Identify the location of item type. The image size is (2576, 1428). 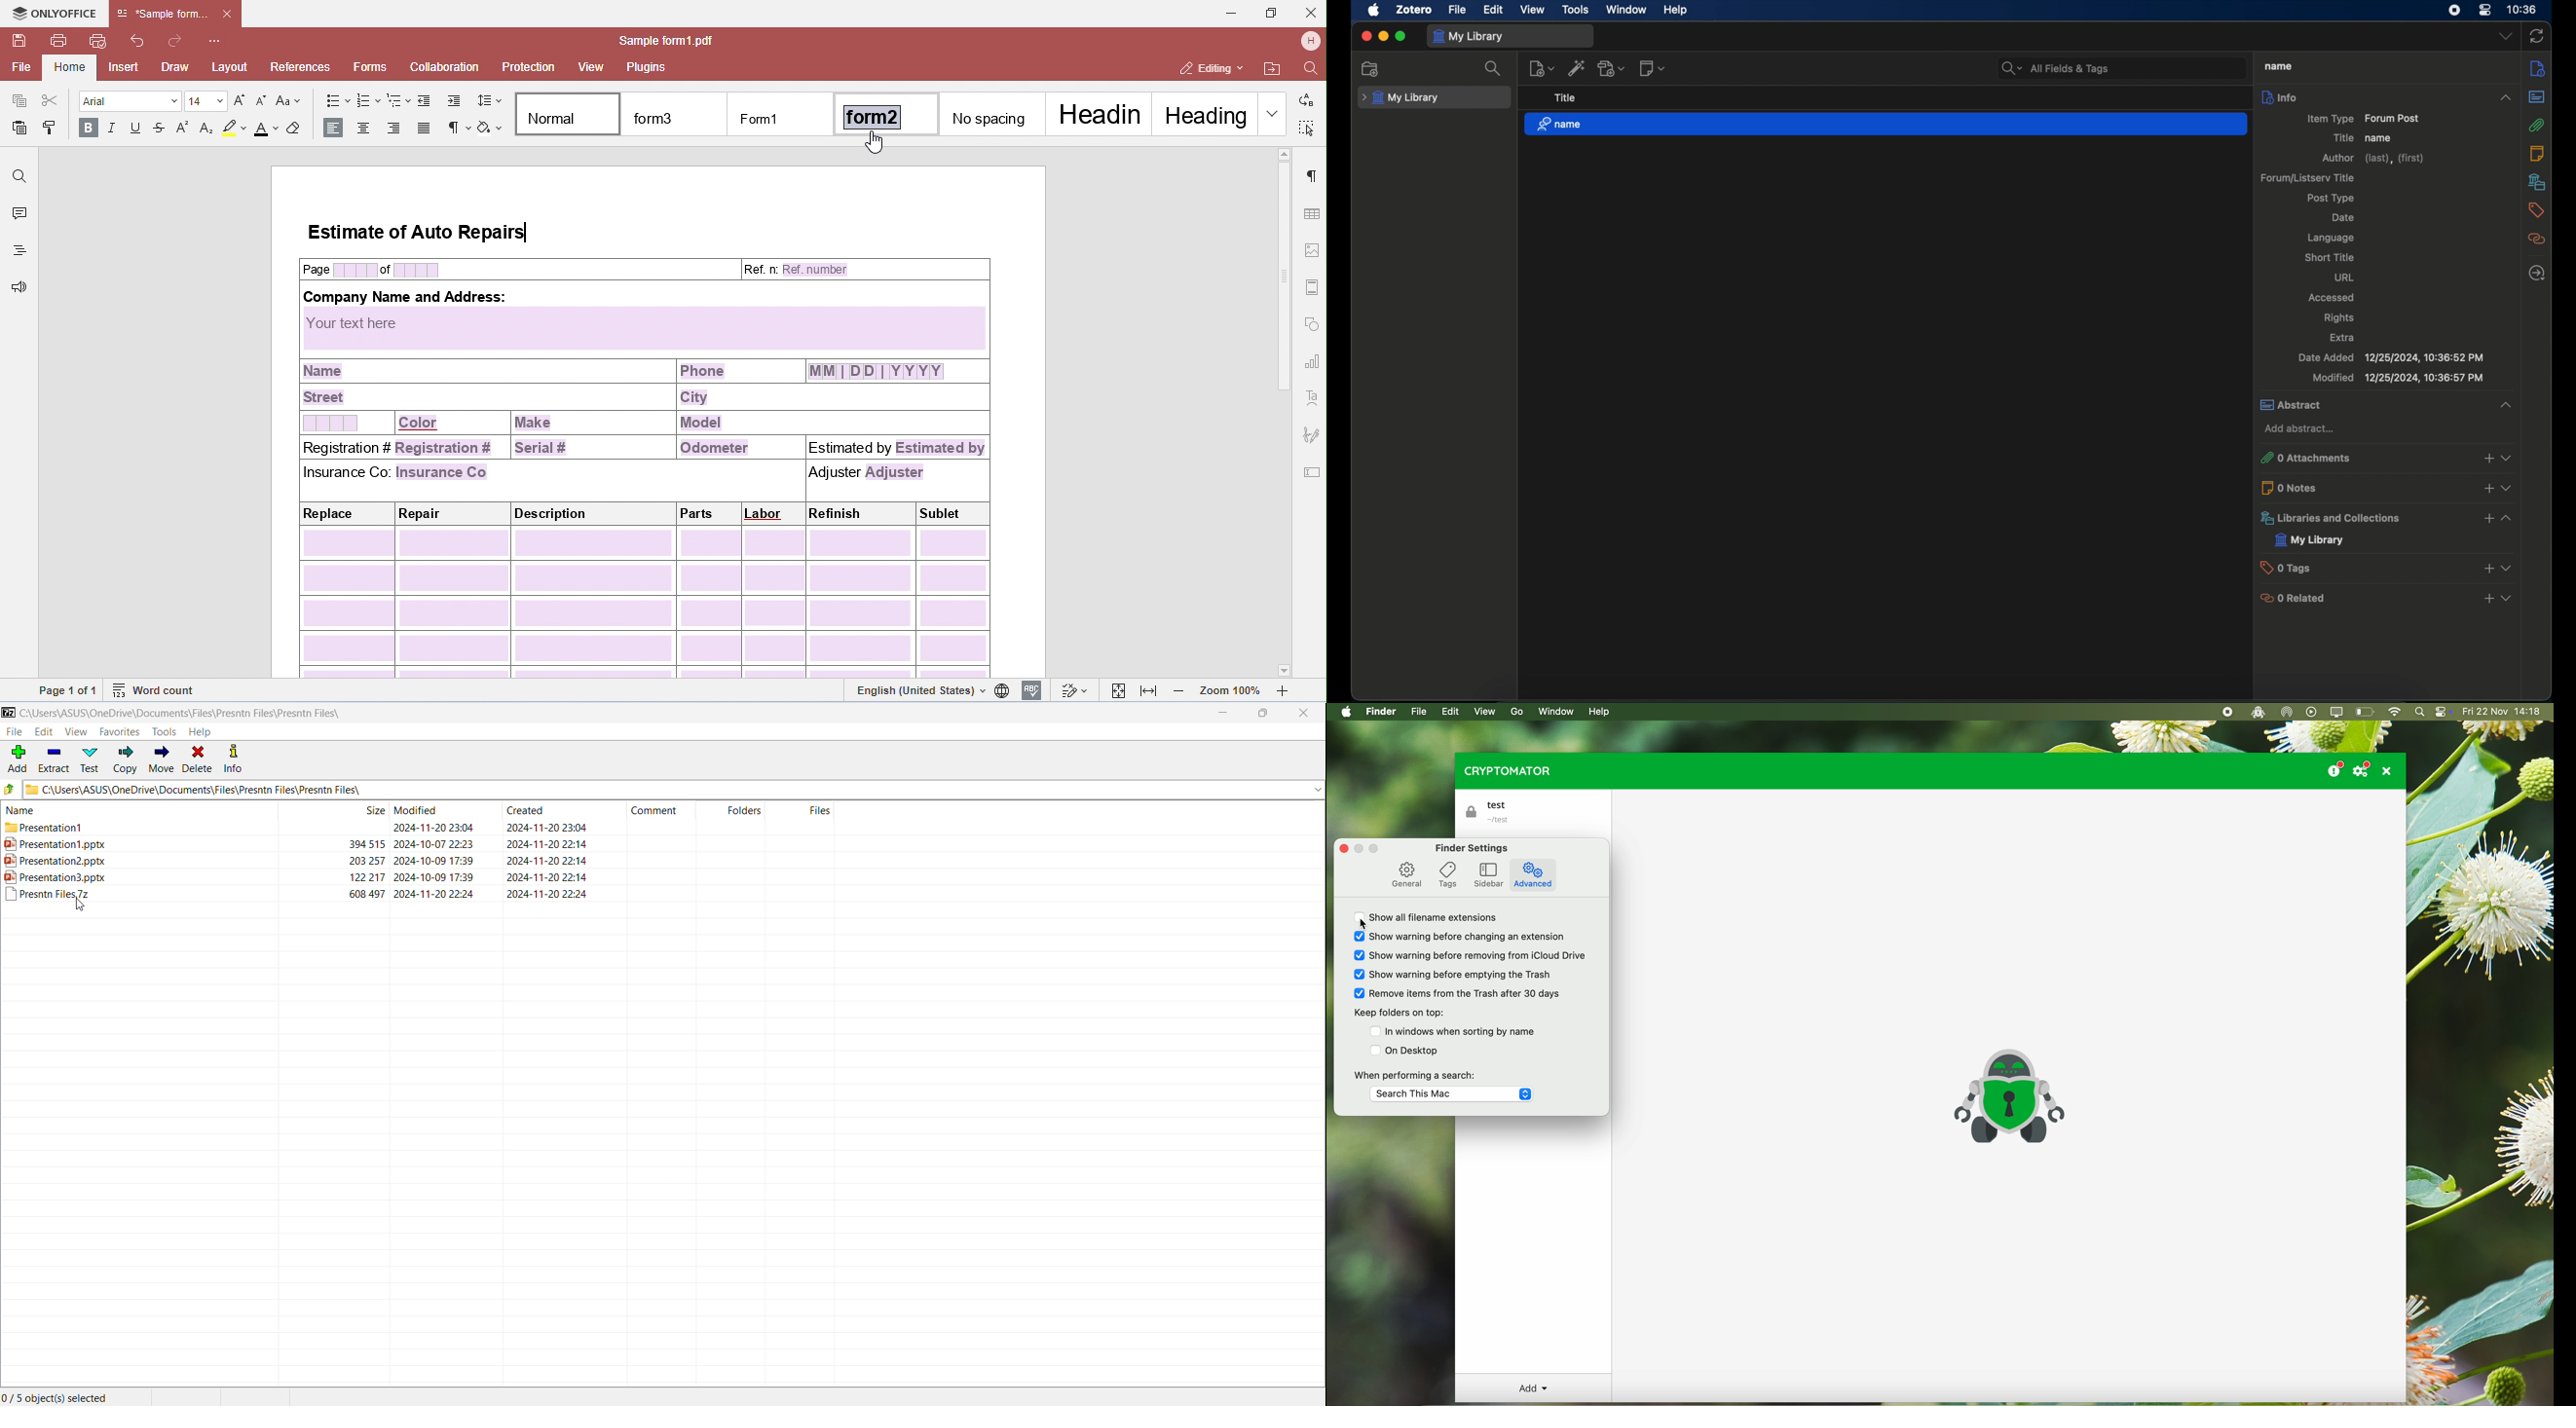
(2366, 119).